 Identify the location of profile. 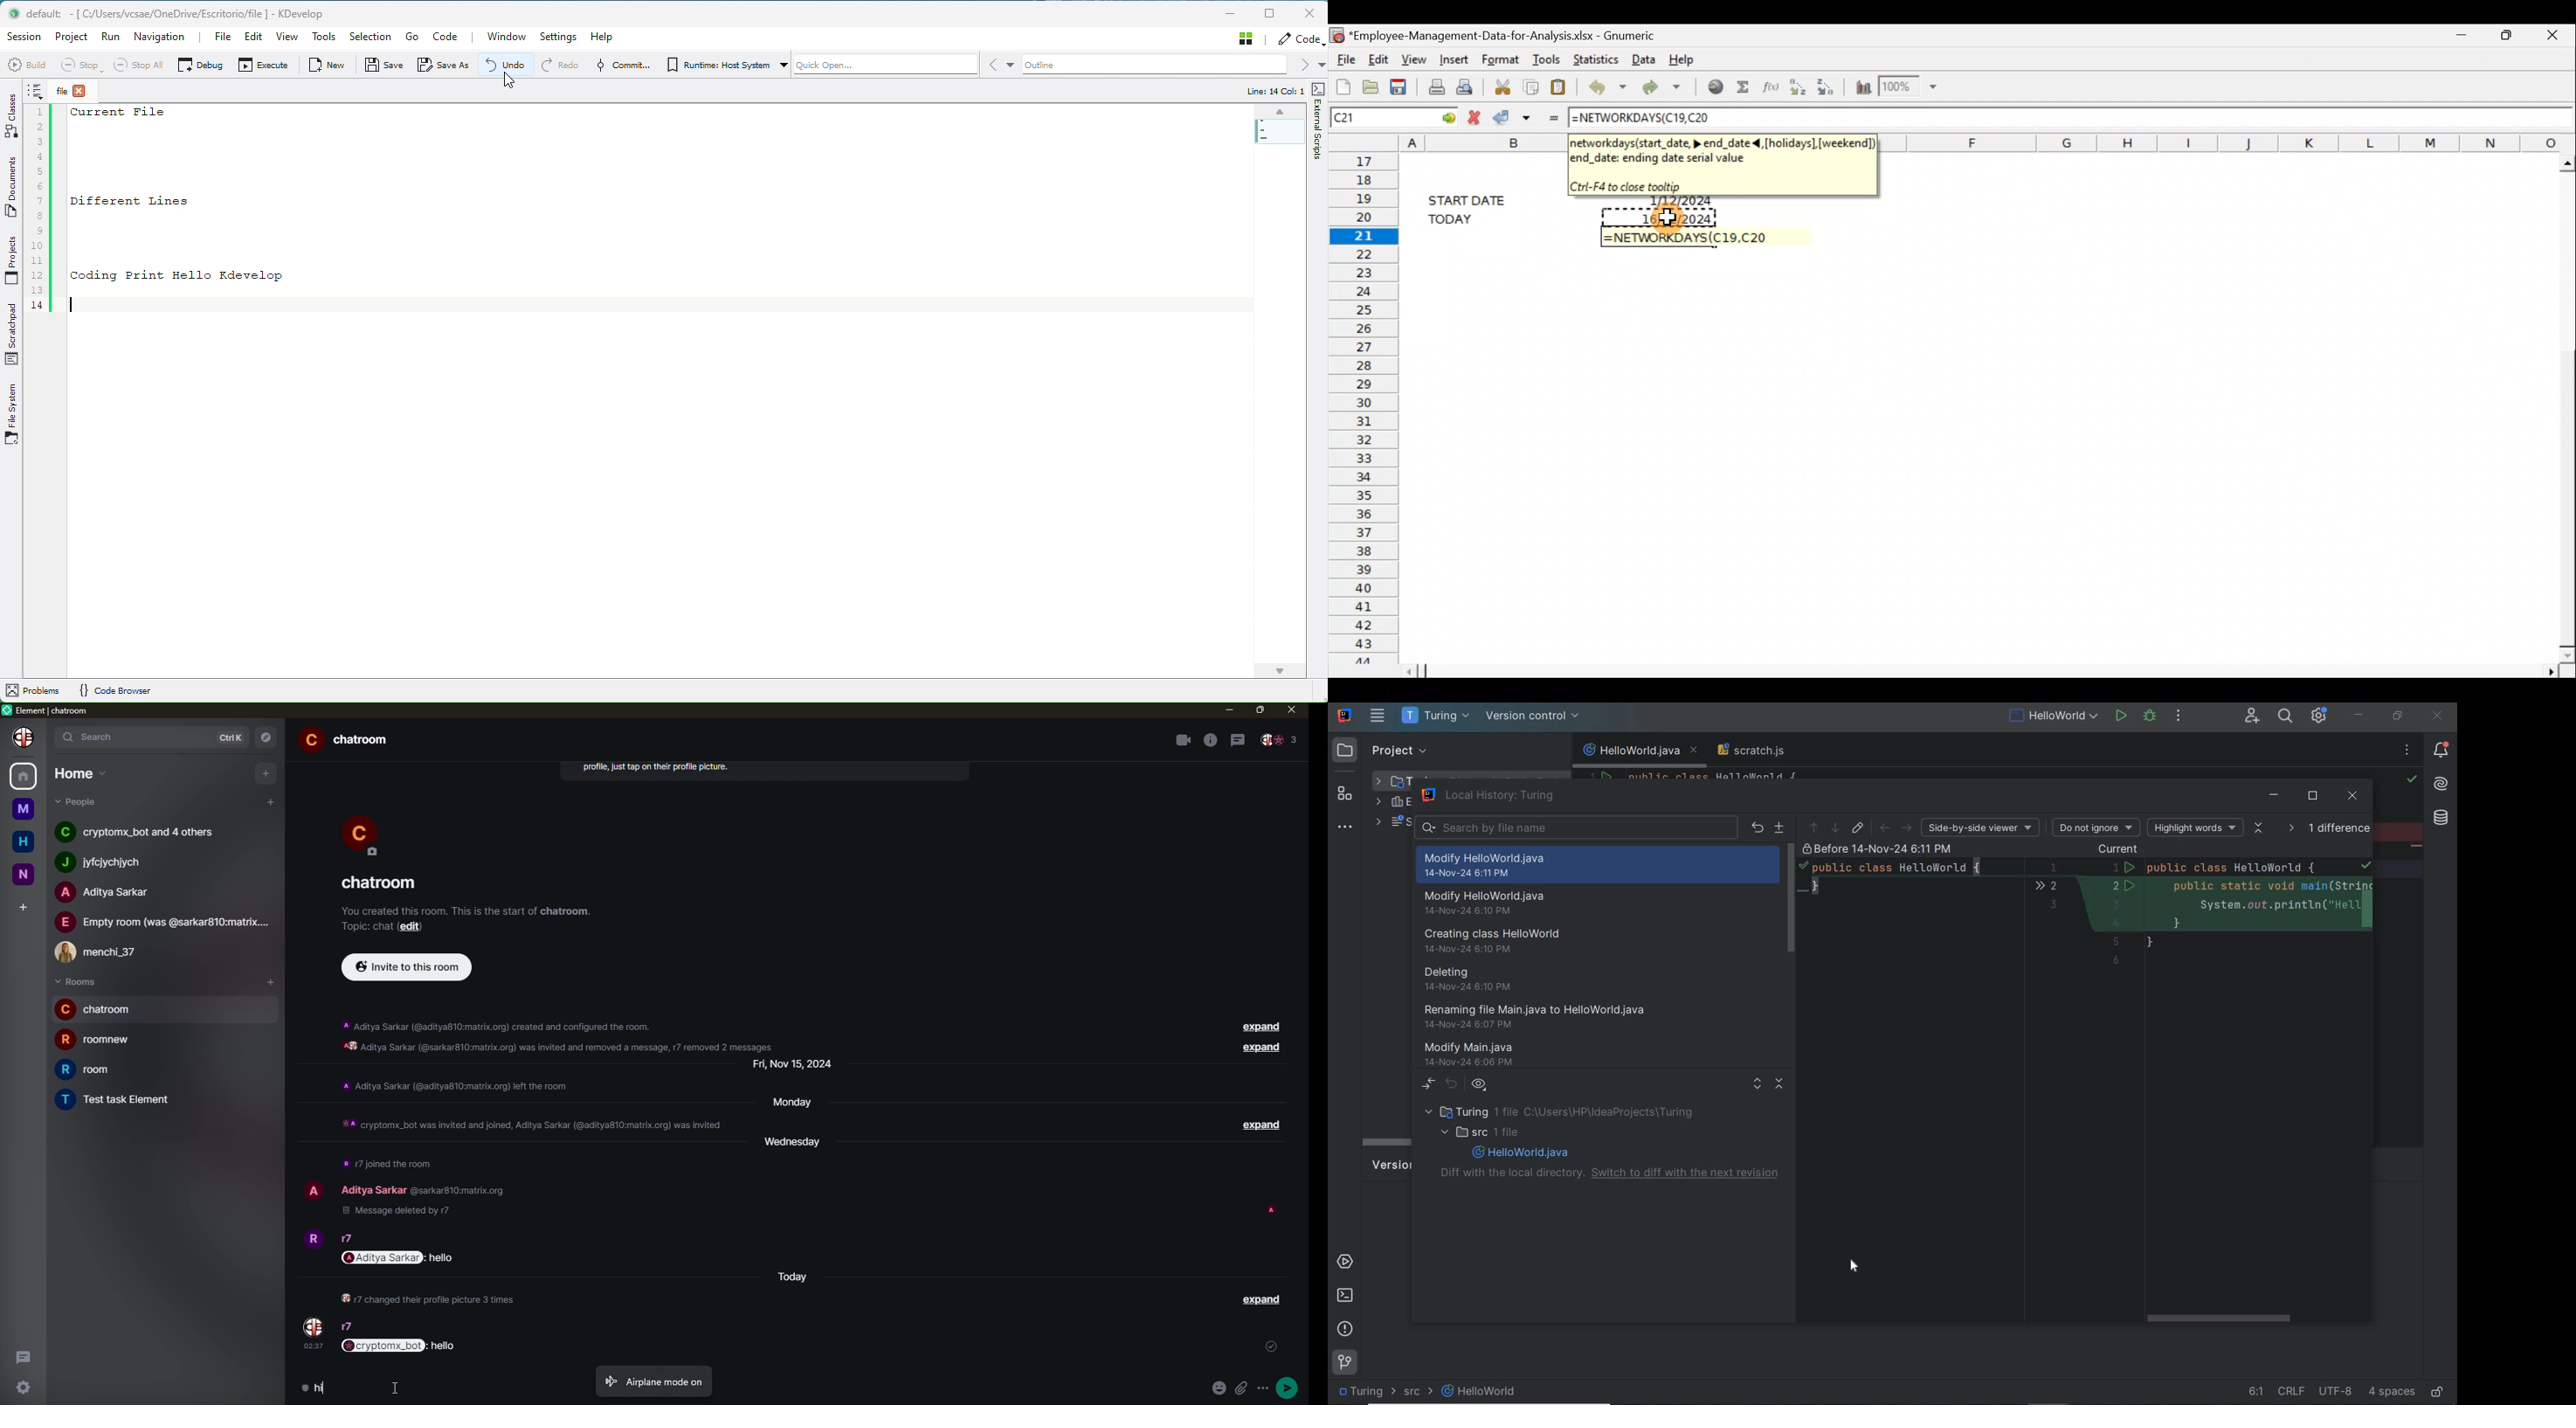
(312, 1239).